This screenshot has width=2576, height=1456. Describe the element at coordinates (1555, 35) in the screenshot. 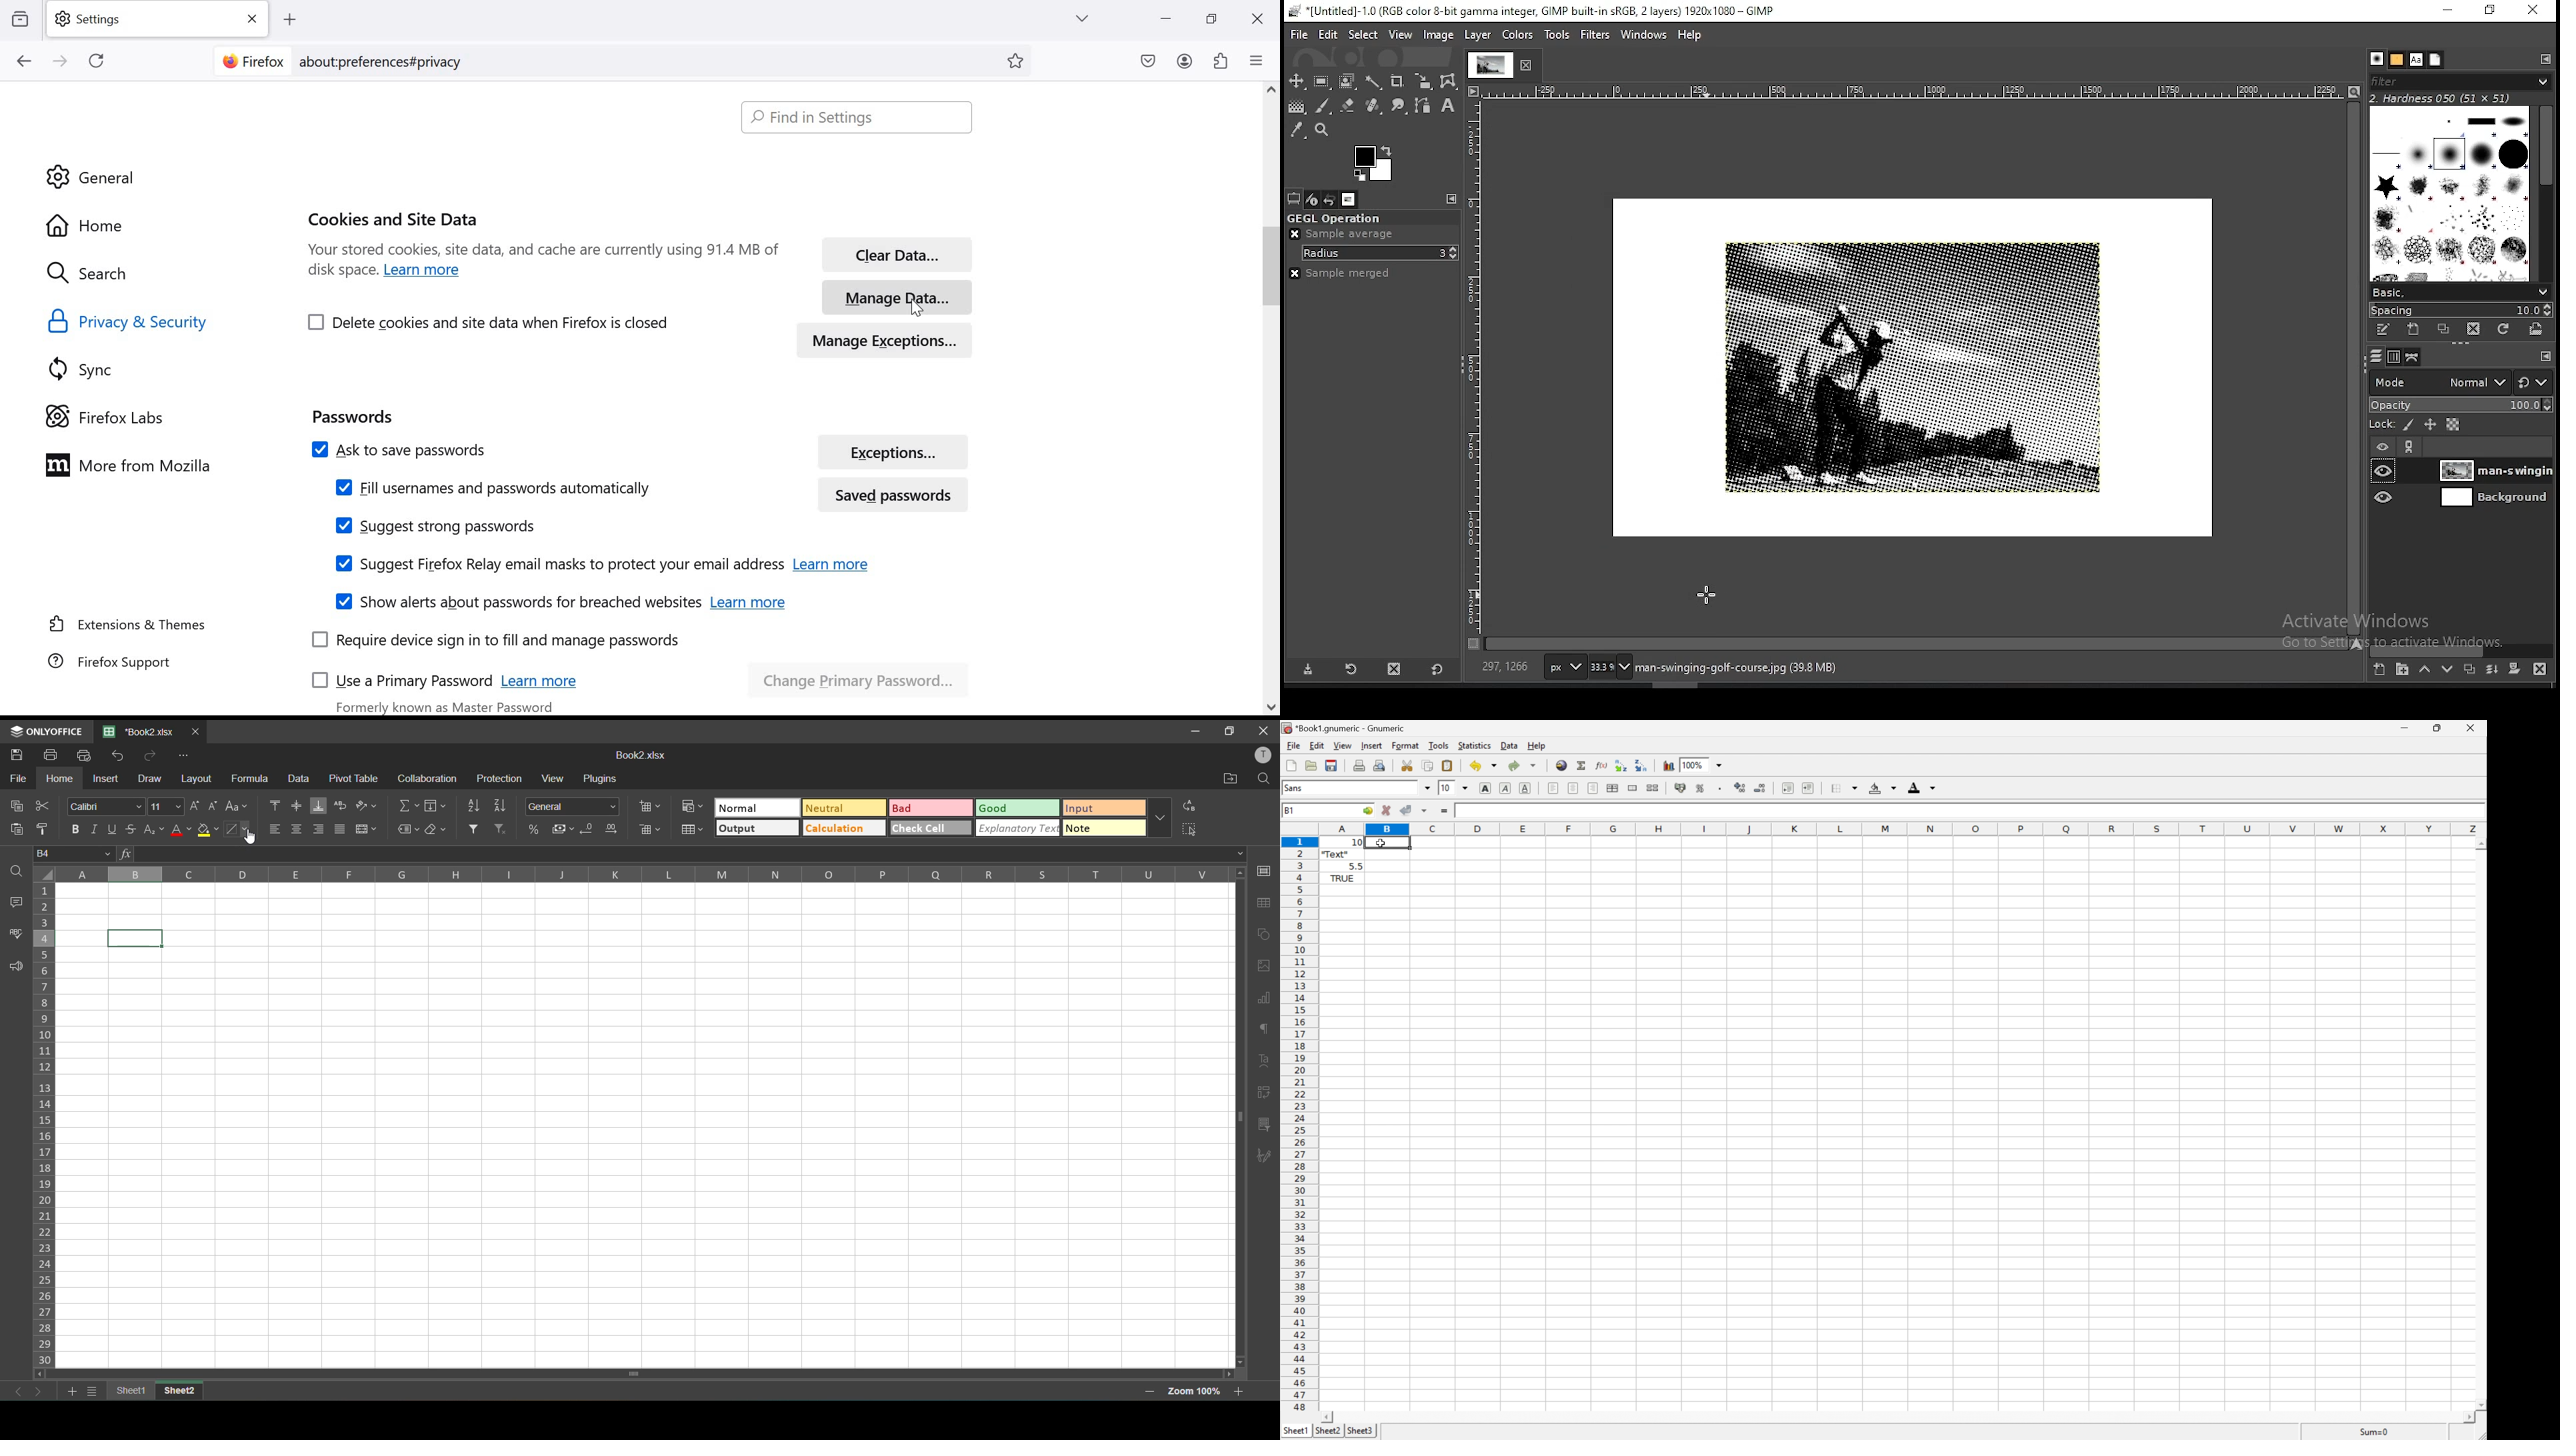

I see `tools` at that location.